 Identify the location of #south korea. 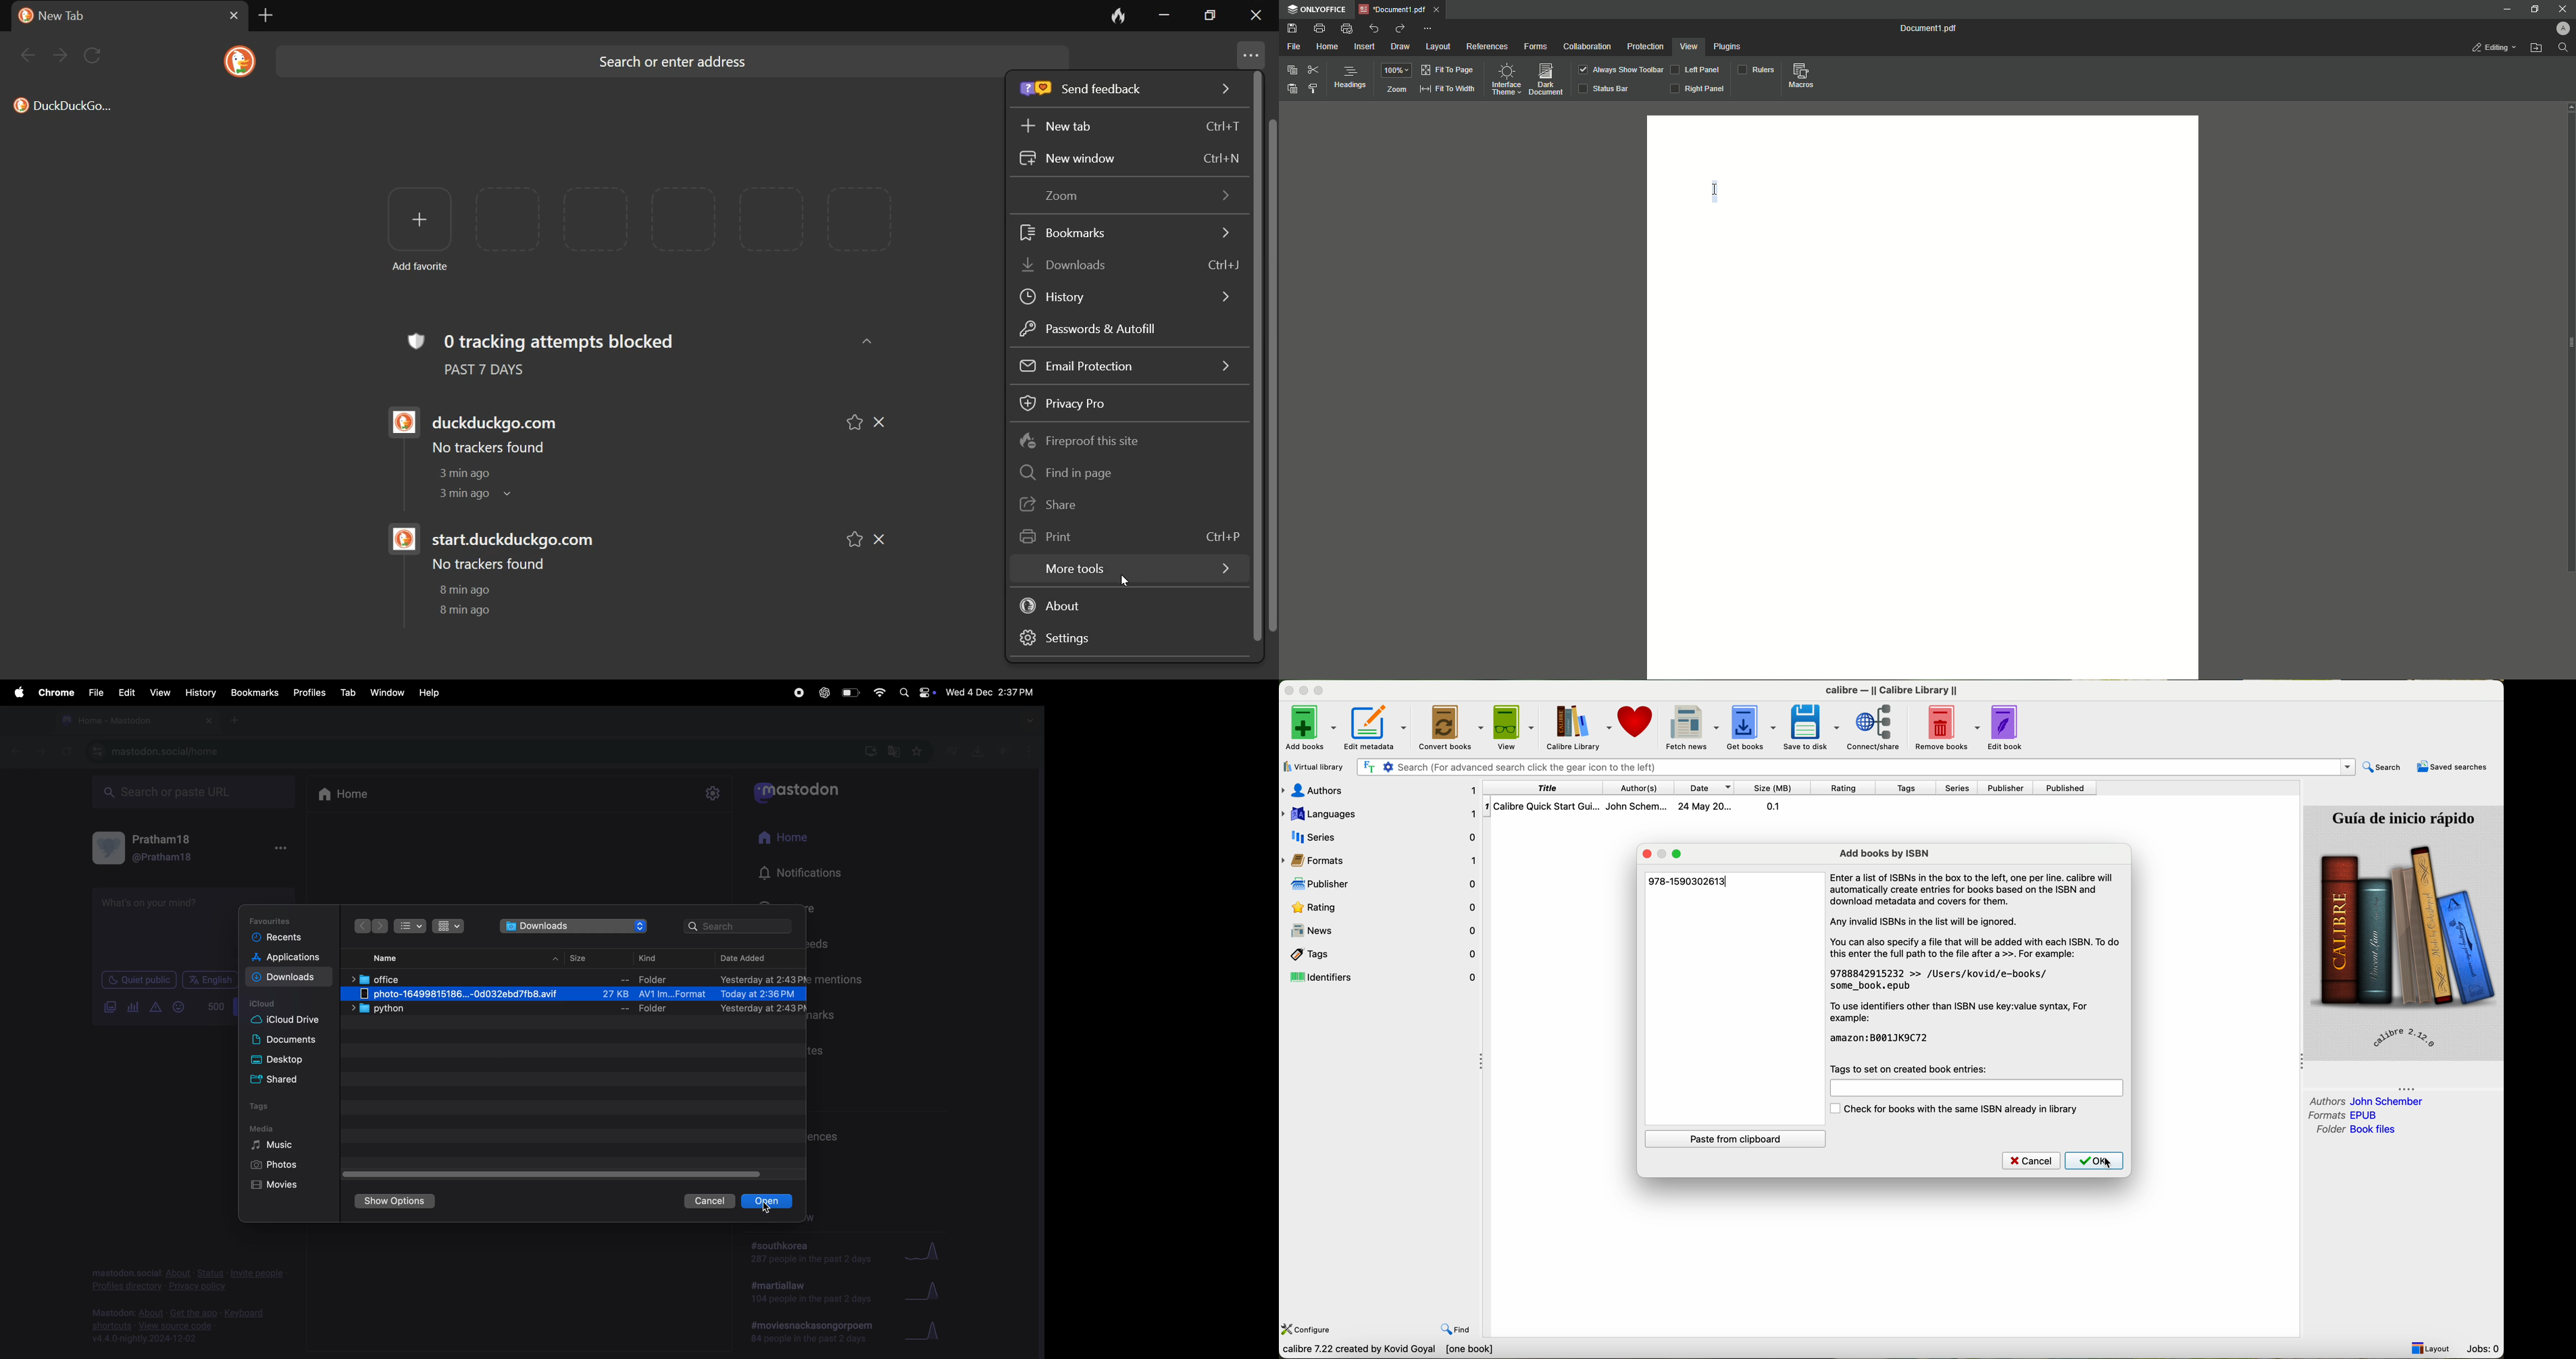
(813, 1252).